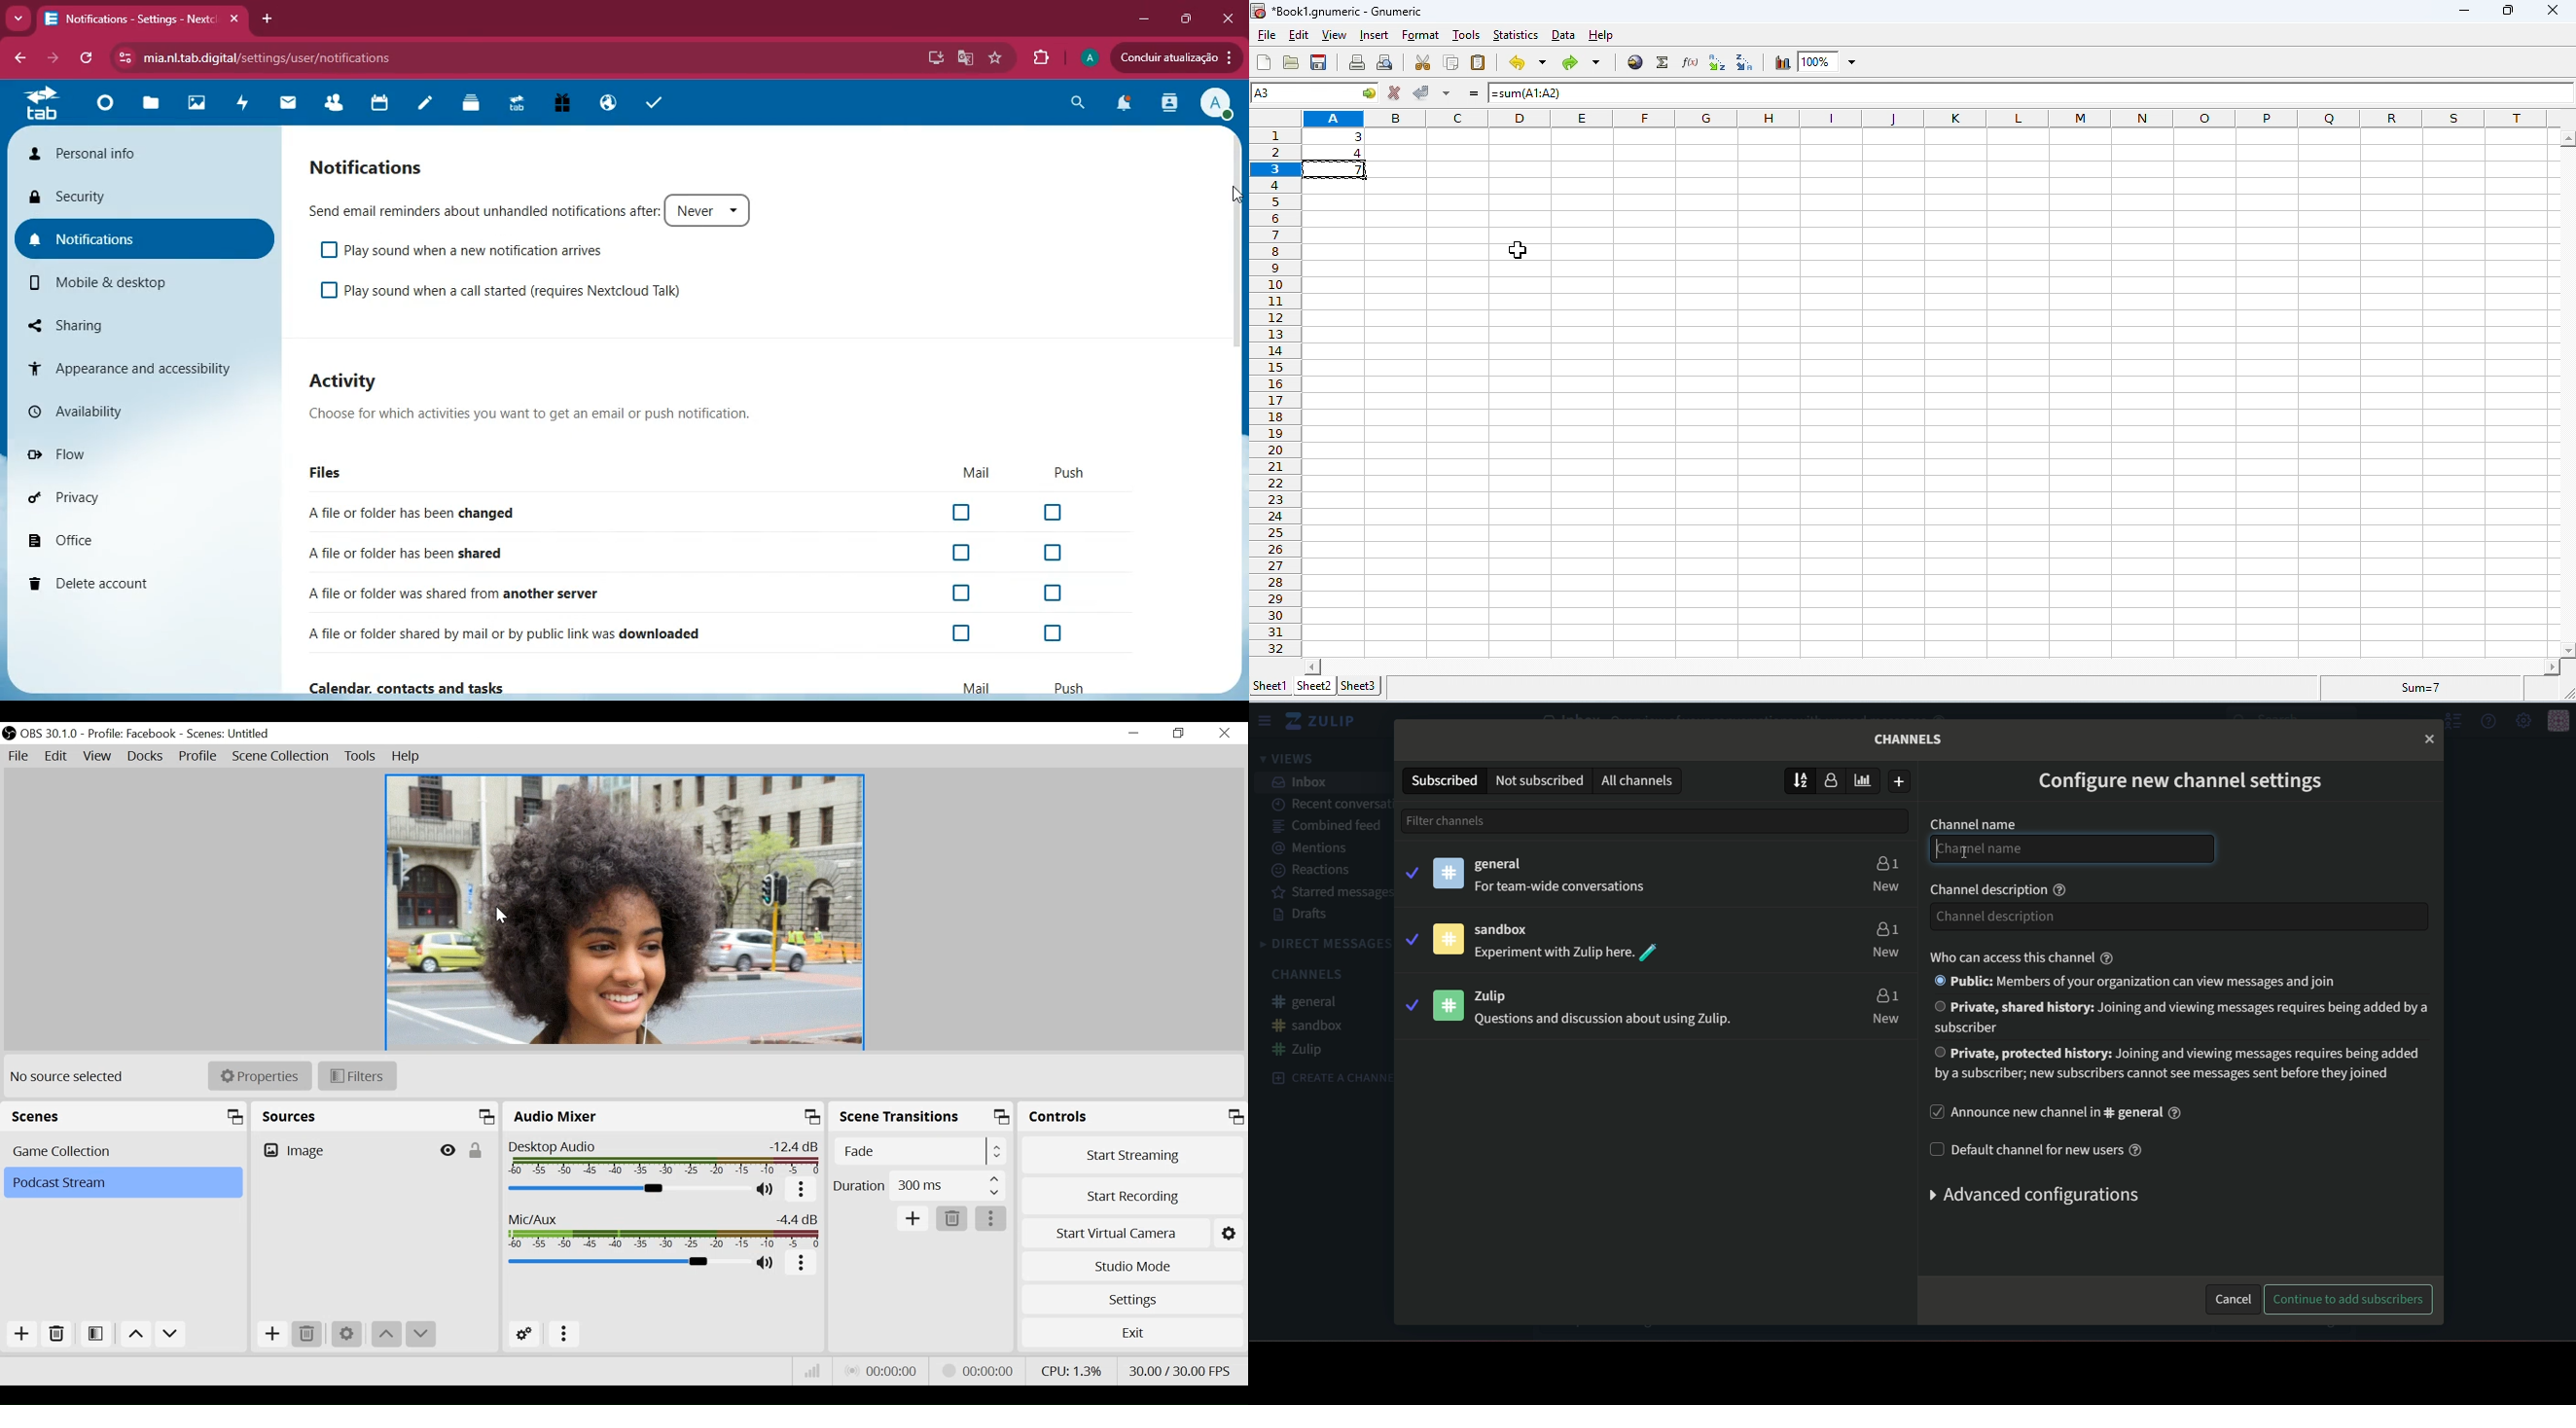 The height and width of the screenshot is (1428, 2576). What do you see at coordinates (146, 153) in the screenshot?
I see `Personal info` at bounding box center [146, 153].